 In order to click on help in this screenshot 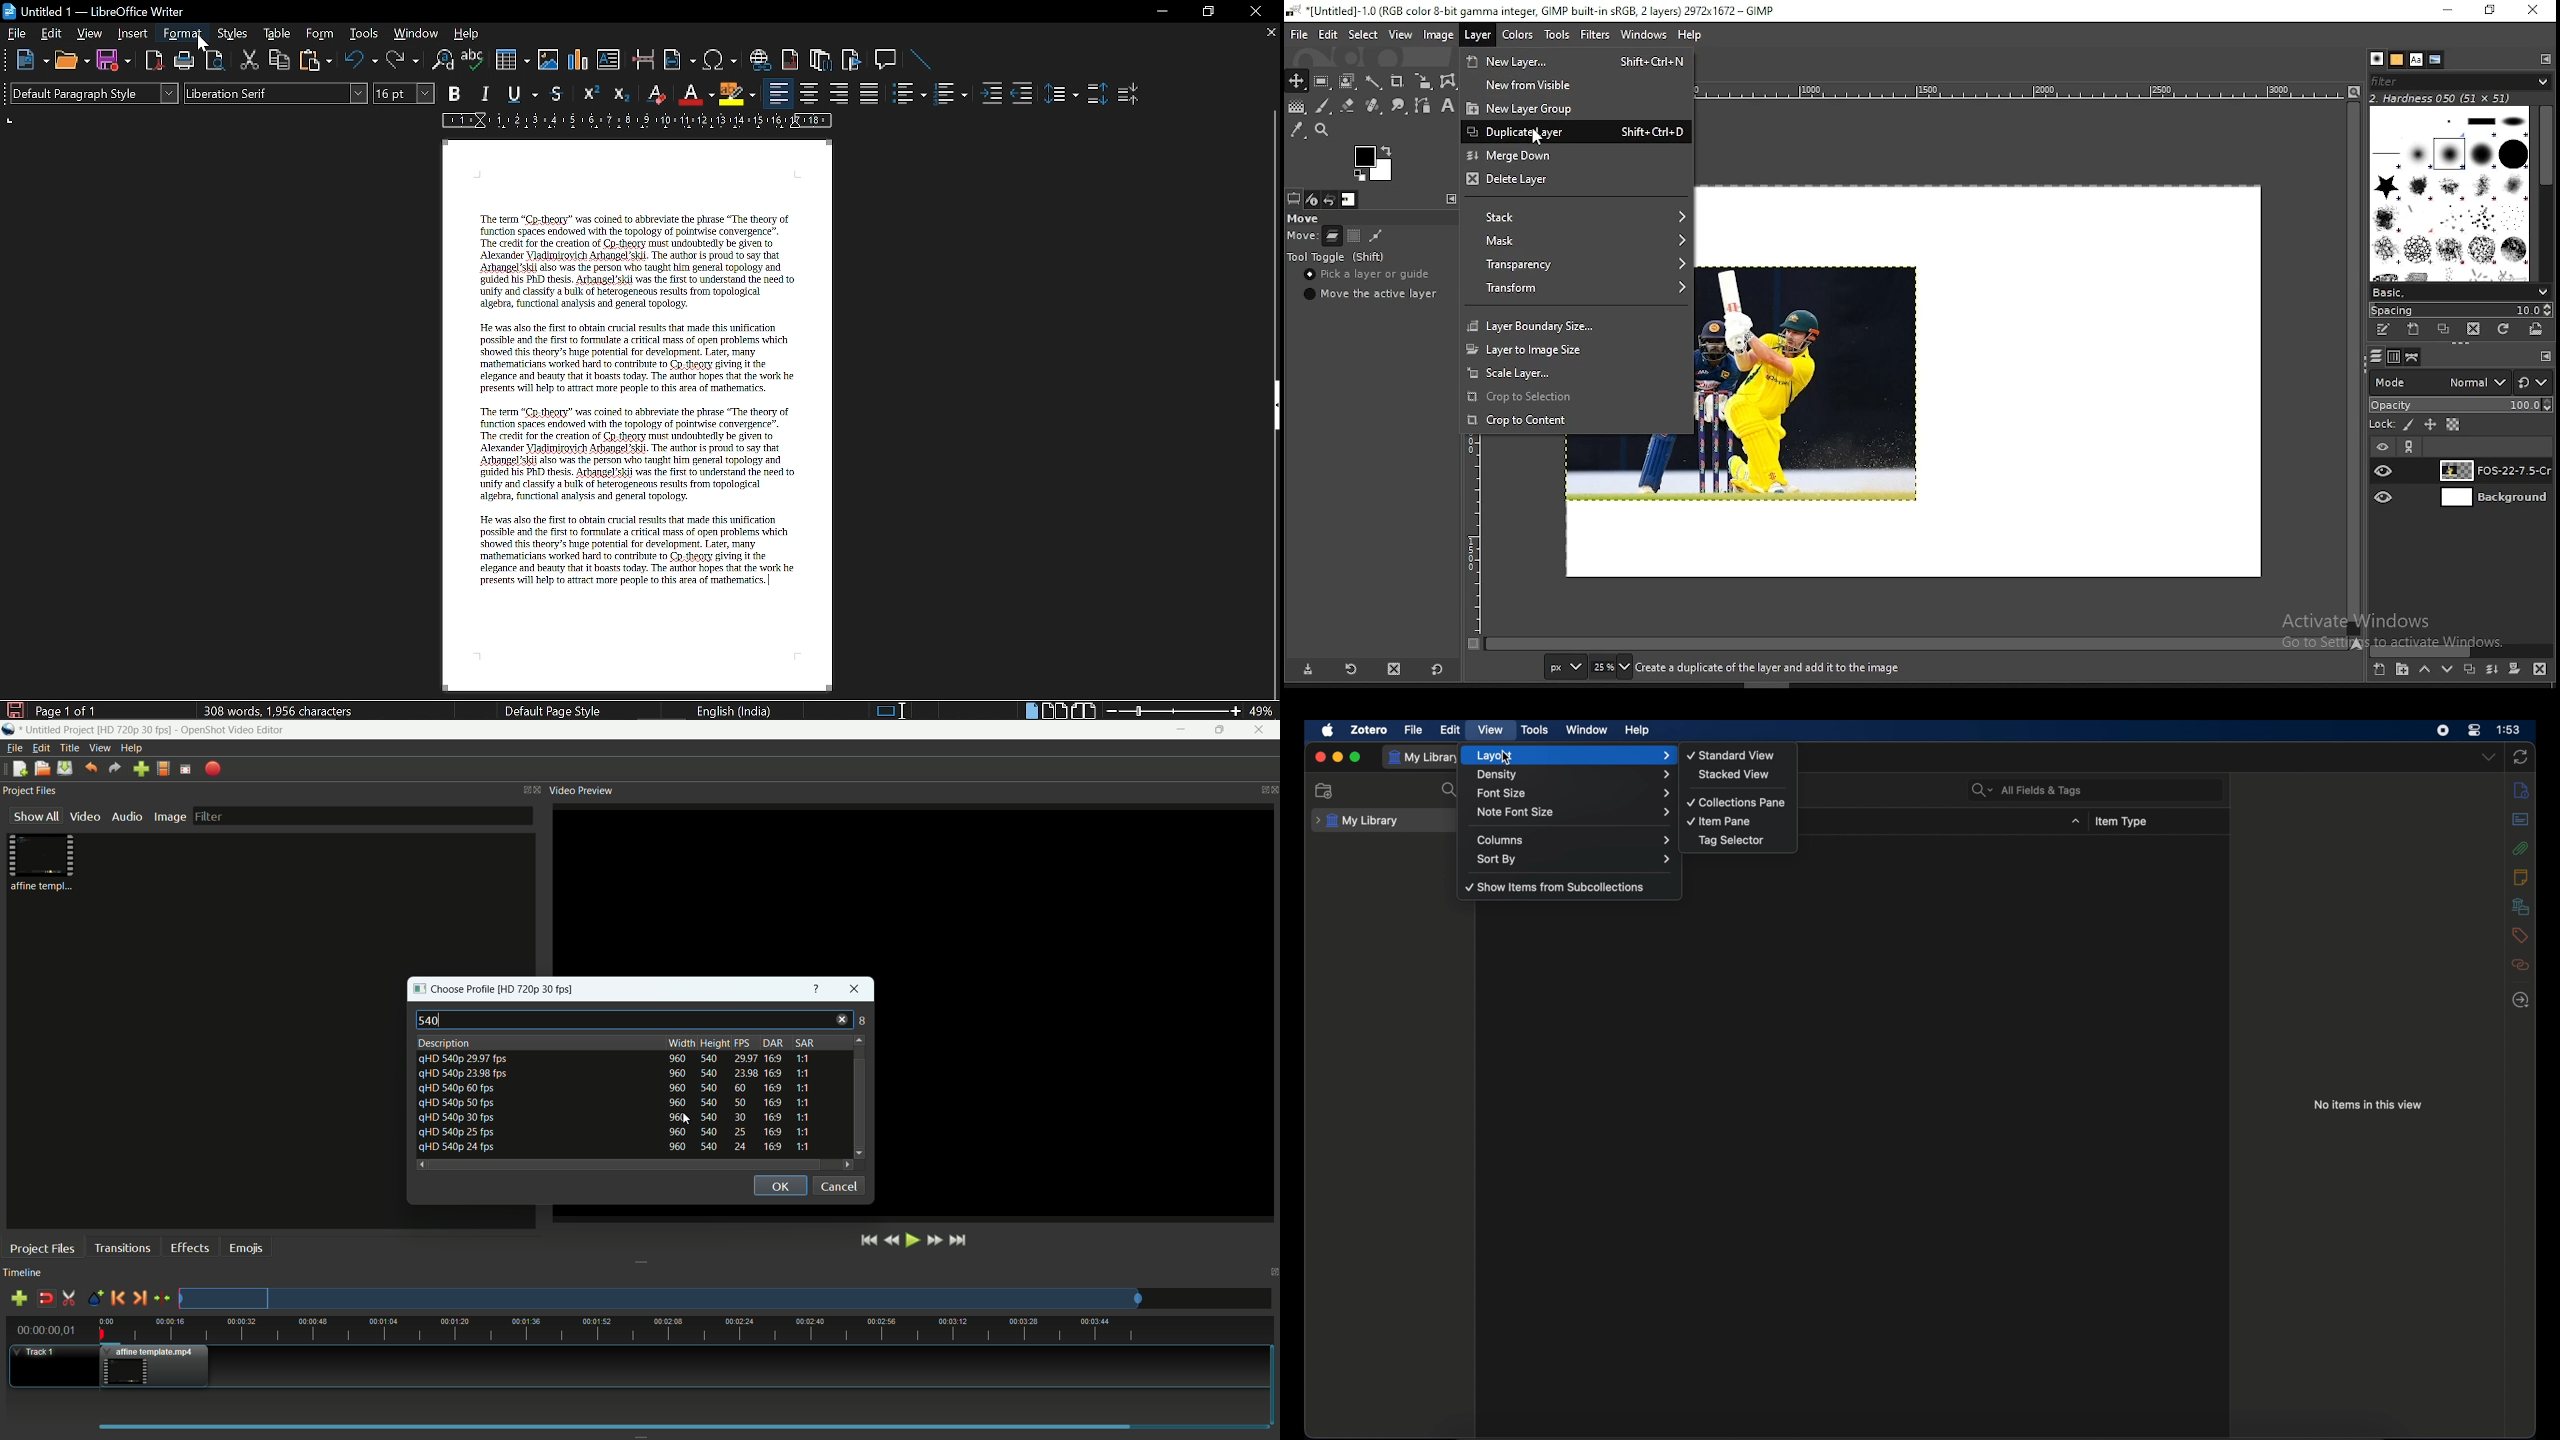, I will do `click(1637, 731)`.